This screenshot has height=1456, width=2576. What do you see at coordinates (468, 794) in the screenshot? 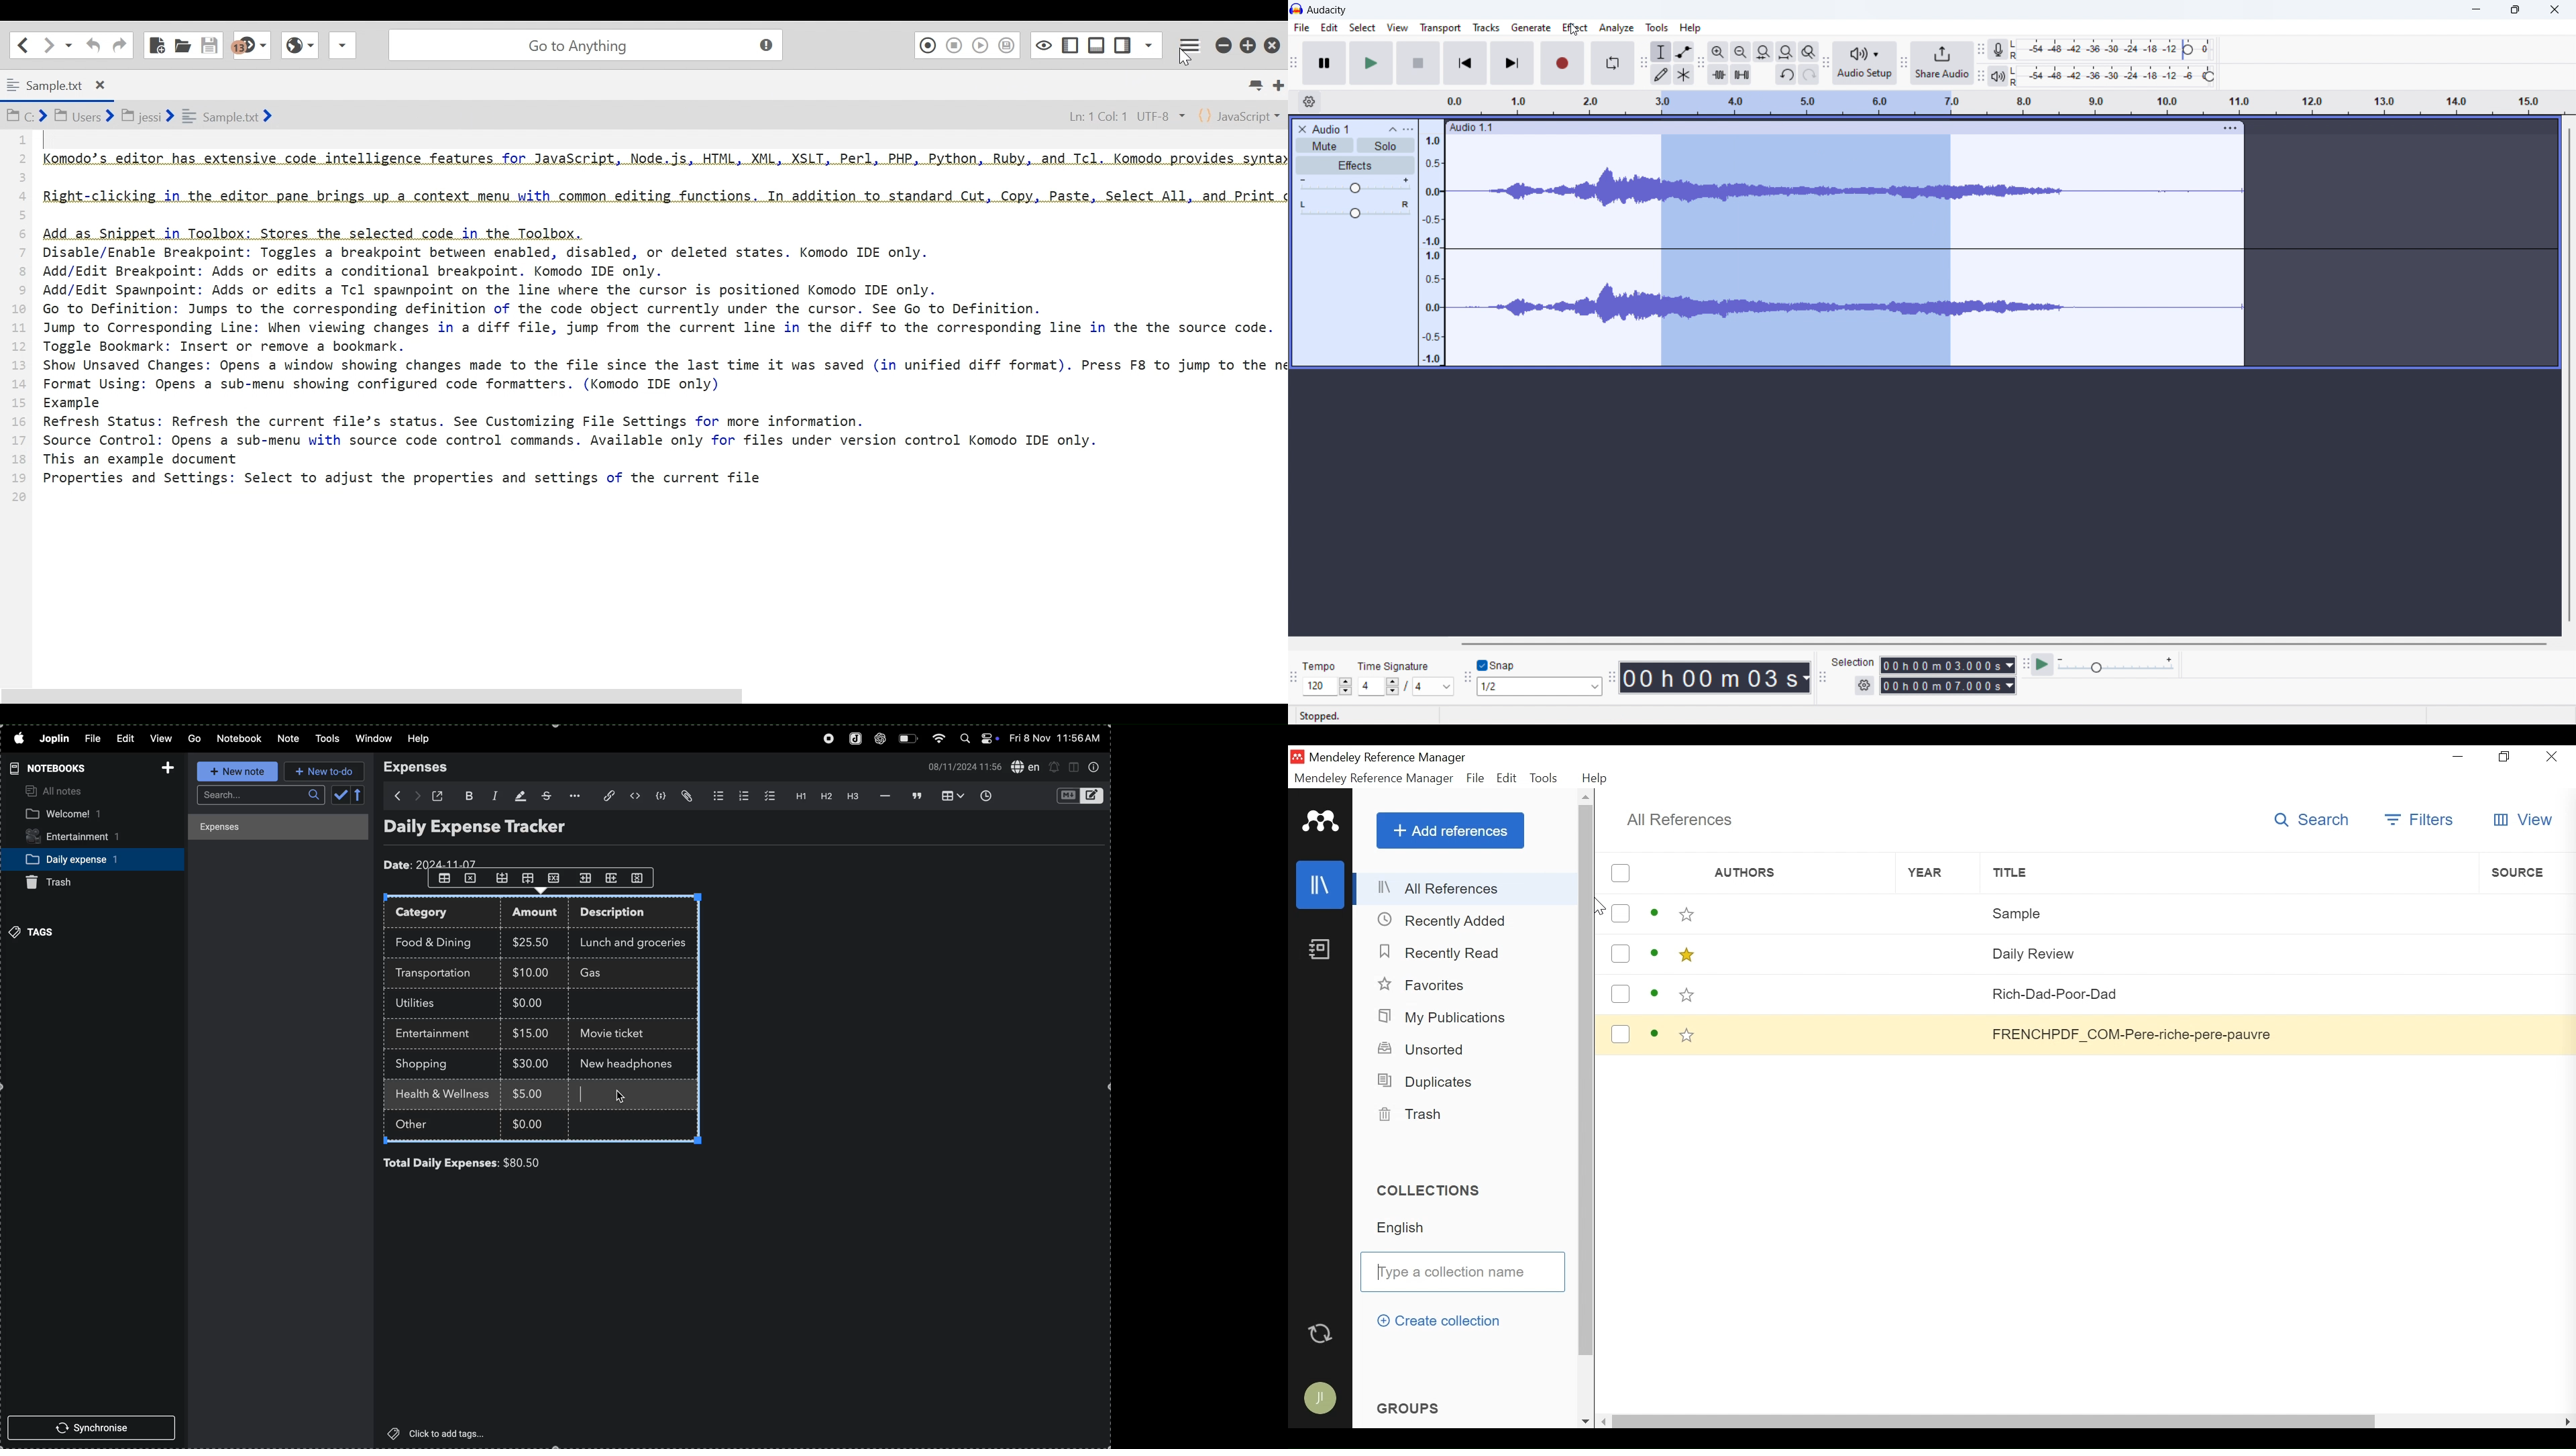
I see `bold` at bounding box center [468, 794].